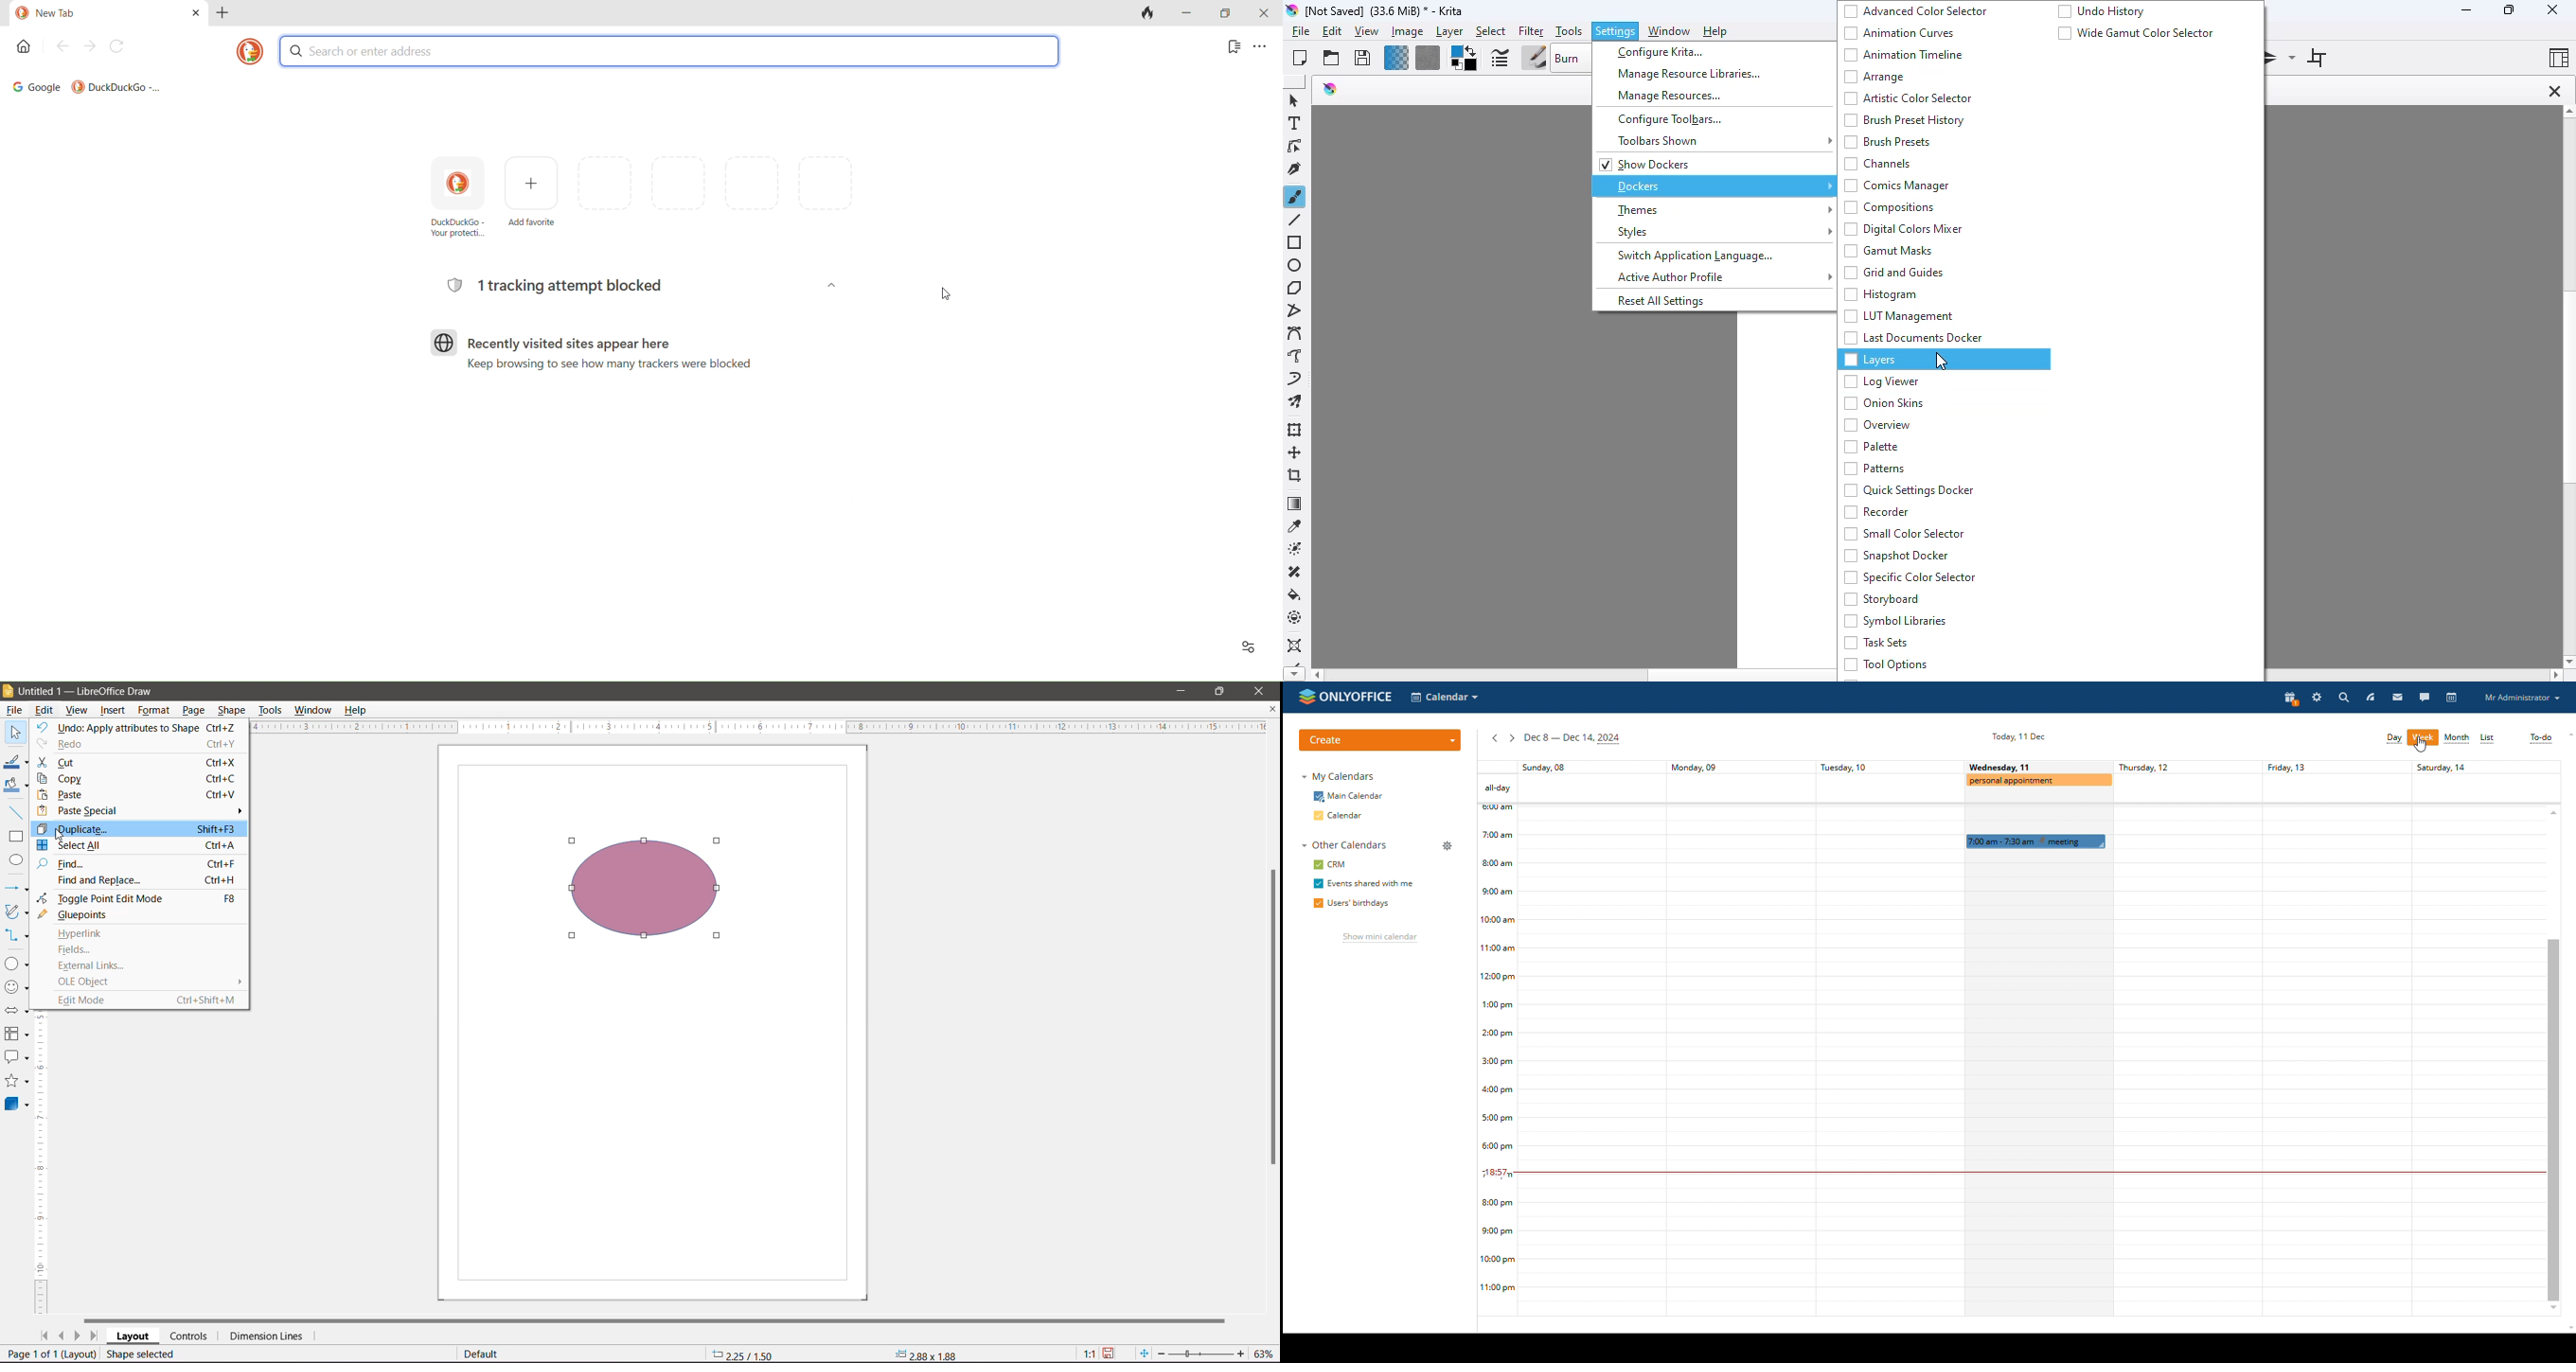 This screenshot has width=2576, height=1372. I want to click on Default, so click(483, 1354).